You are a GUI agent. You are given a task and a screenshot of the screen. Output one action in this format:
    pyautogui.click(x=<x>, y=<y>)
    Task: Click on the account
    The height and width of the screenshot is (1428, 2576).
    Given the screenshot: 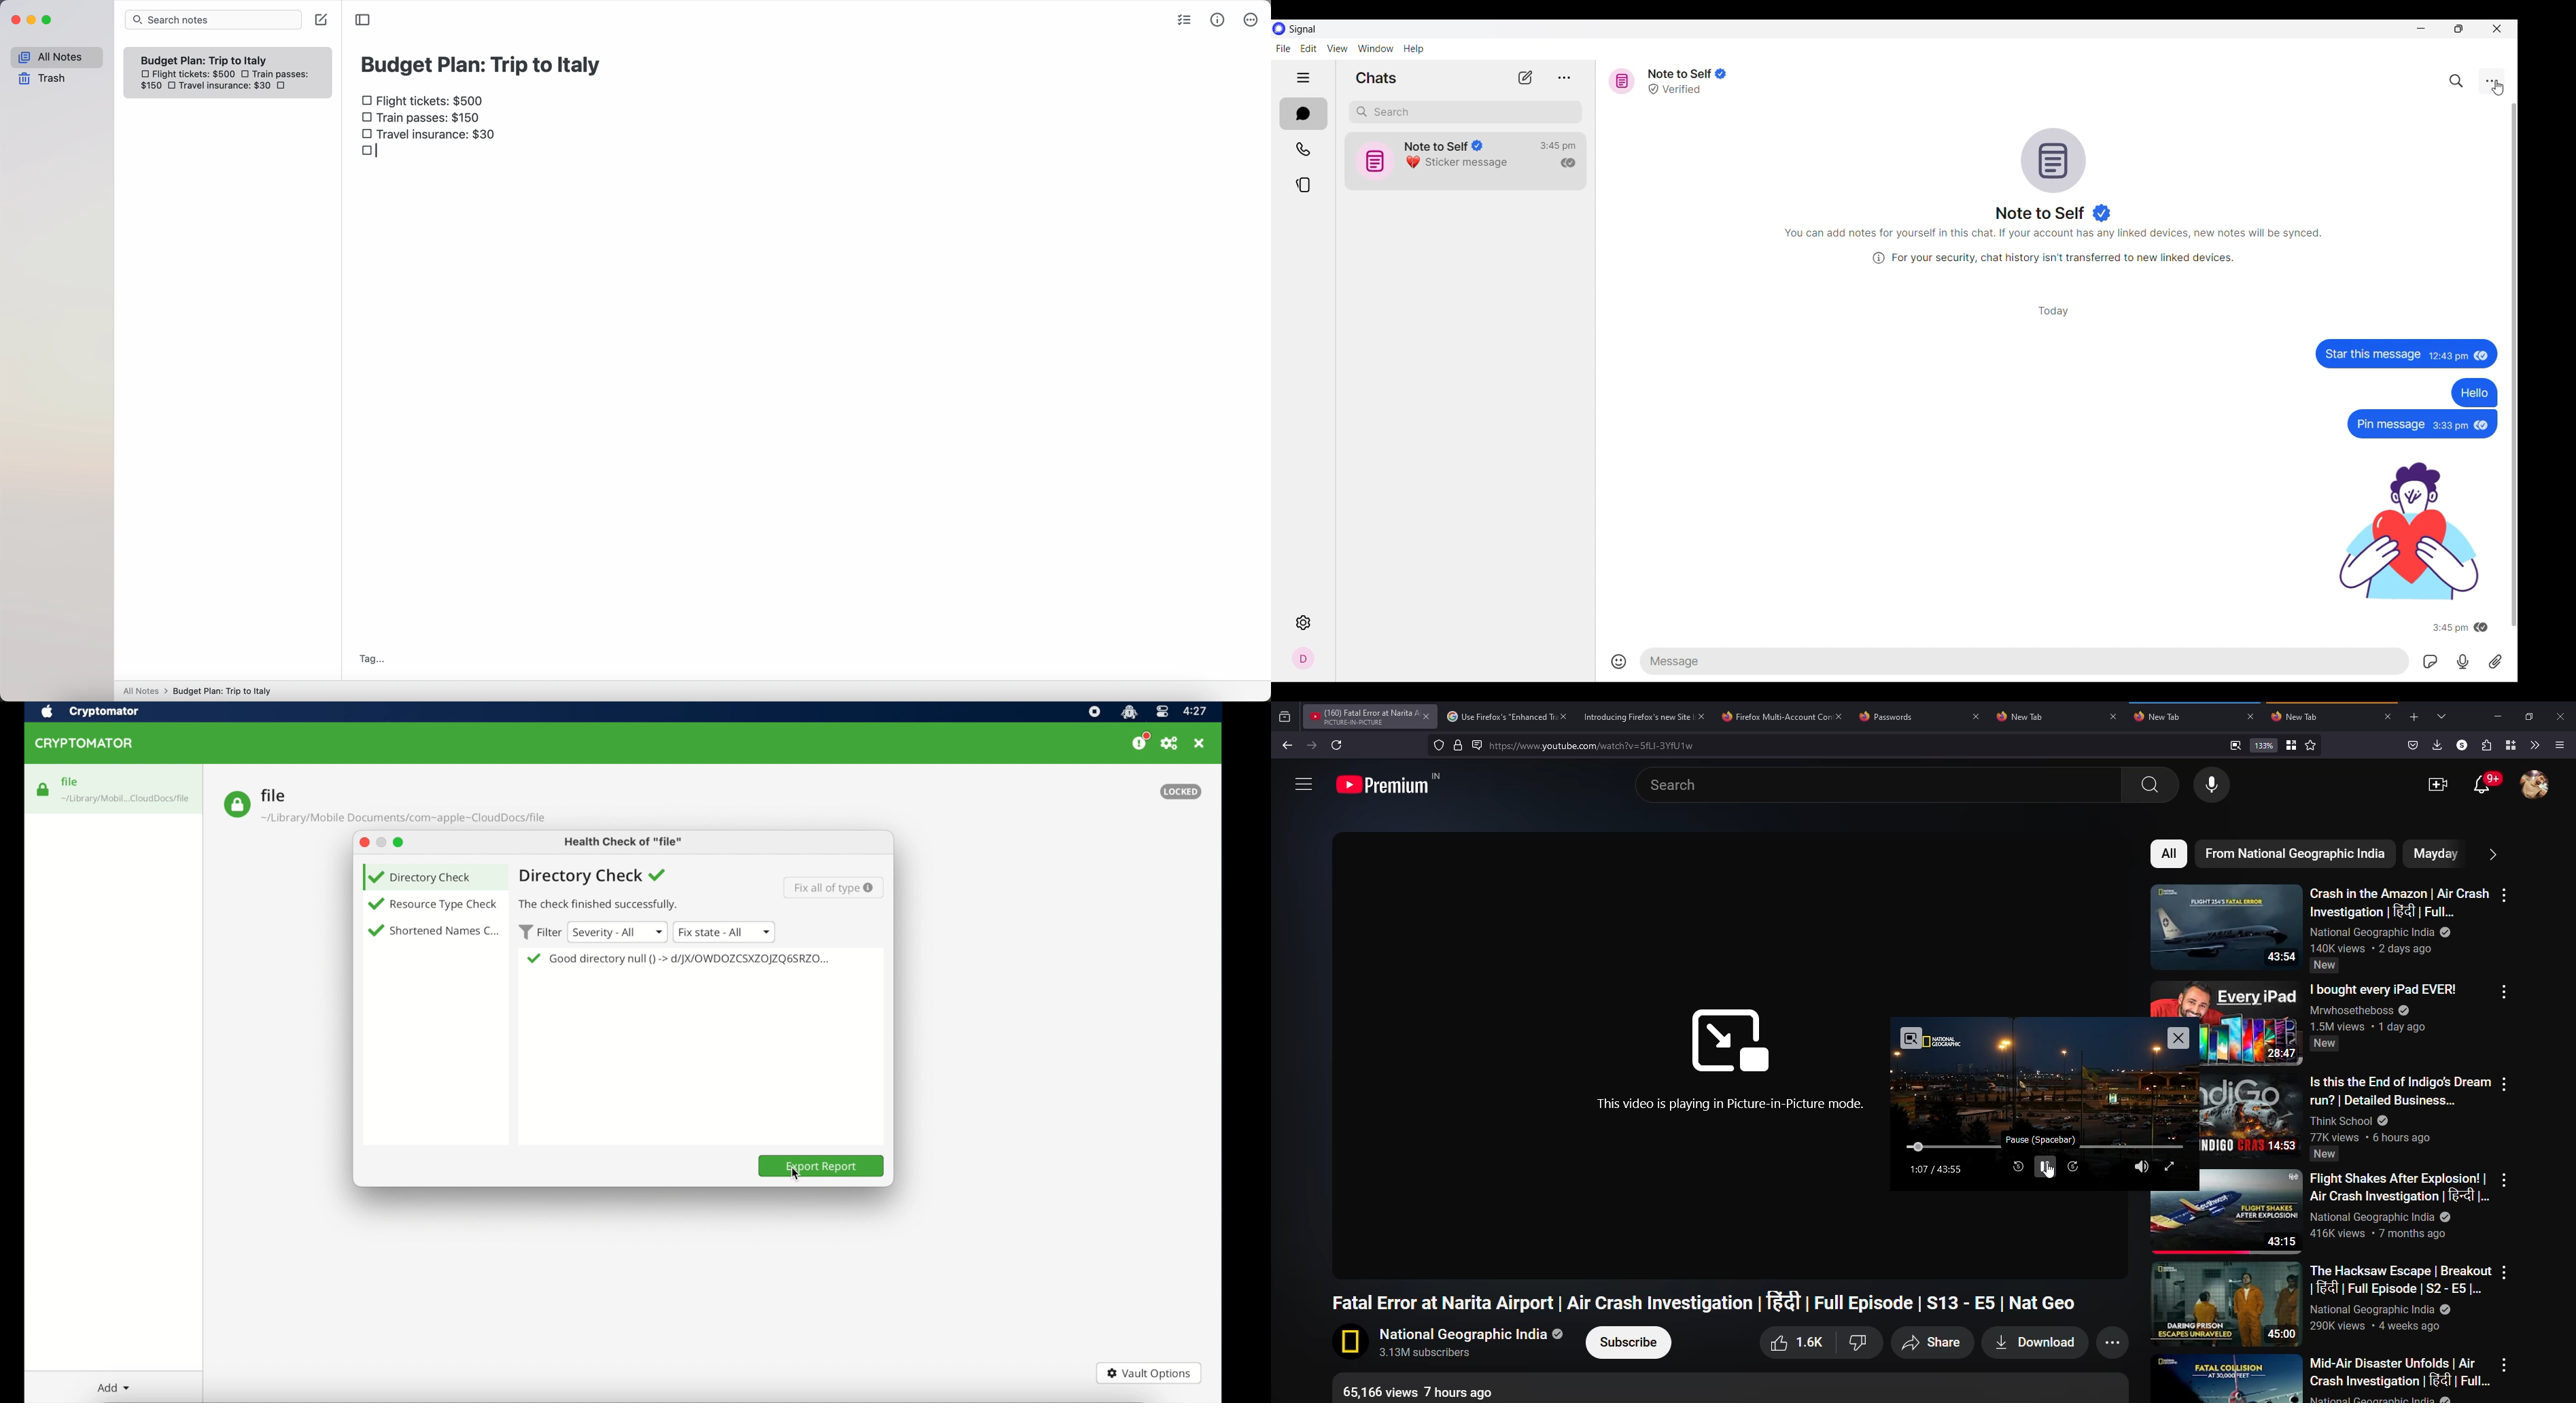 What is the action you would take?
    pyautogui.click(x=2537, y=786)
    